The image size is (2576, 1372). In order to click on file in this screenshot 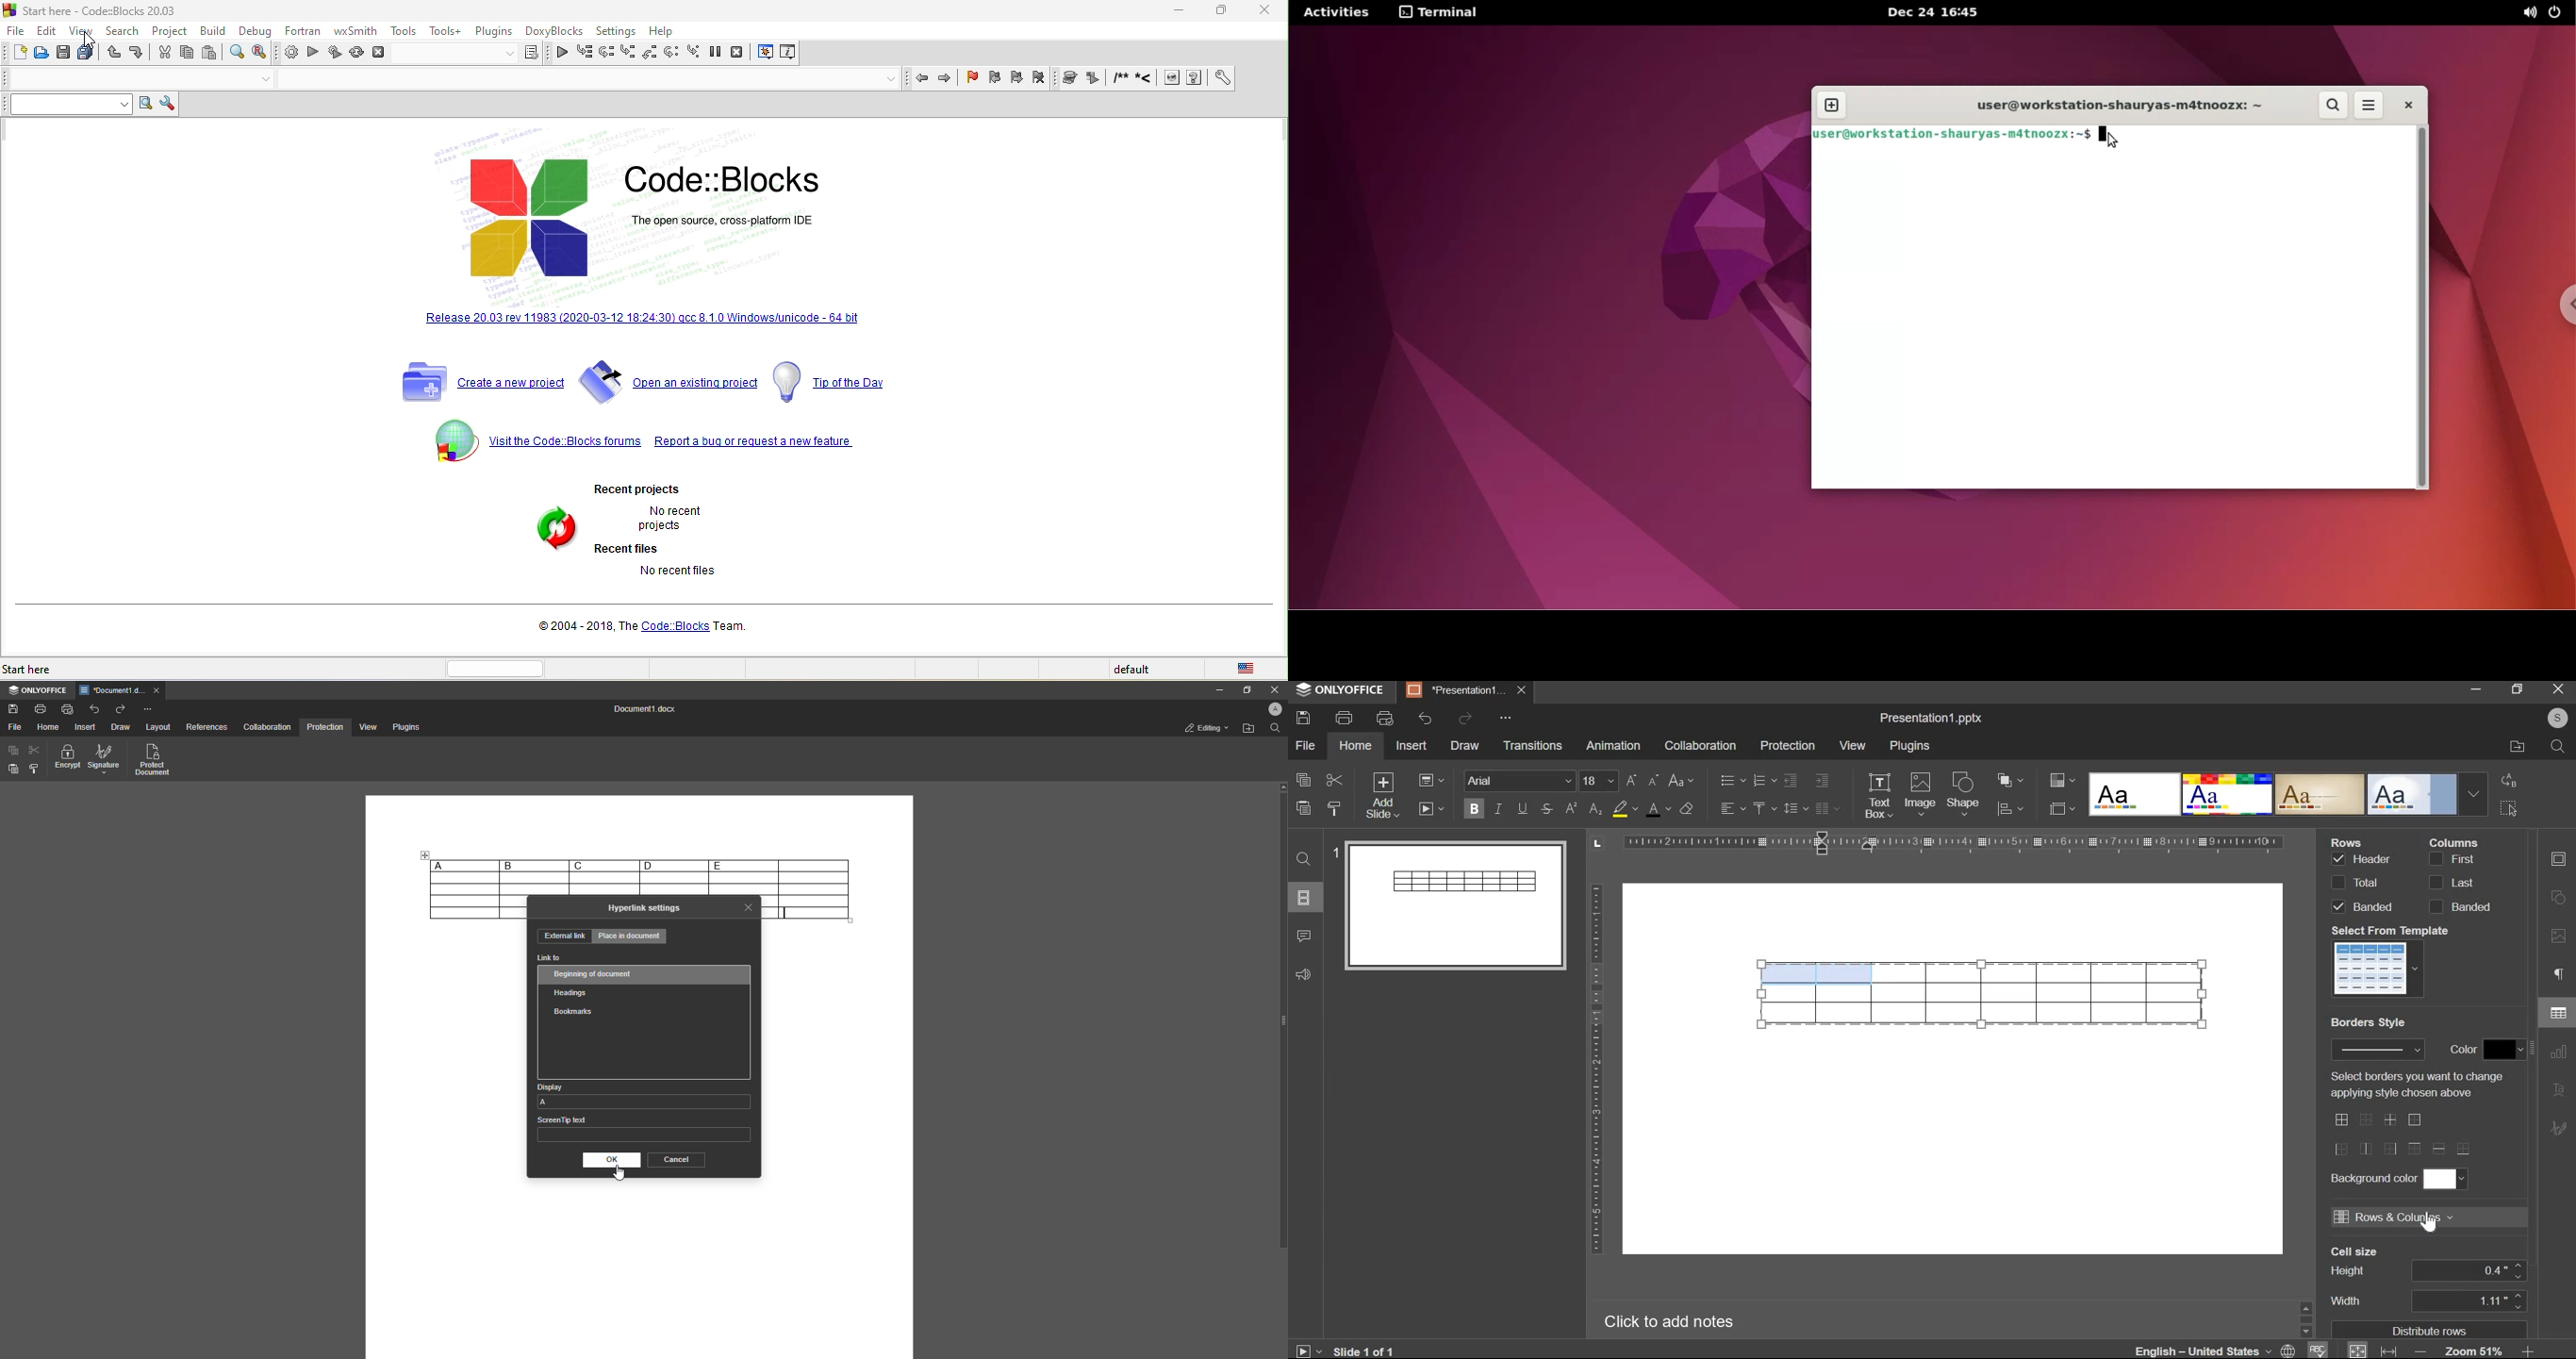, I will do `click(1306, 745)`.